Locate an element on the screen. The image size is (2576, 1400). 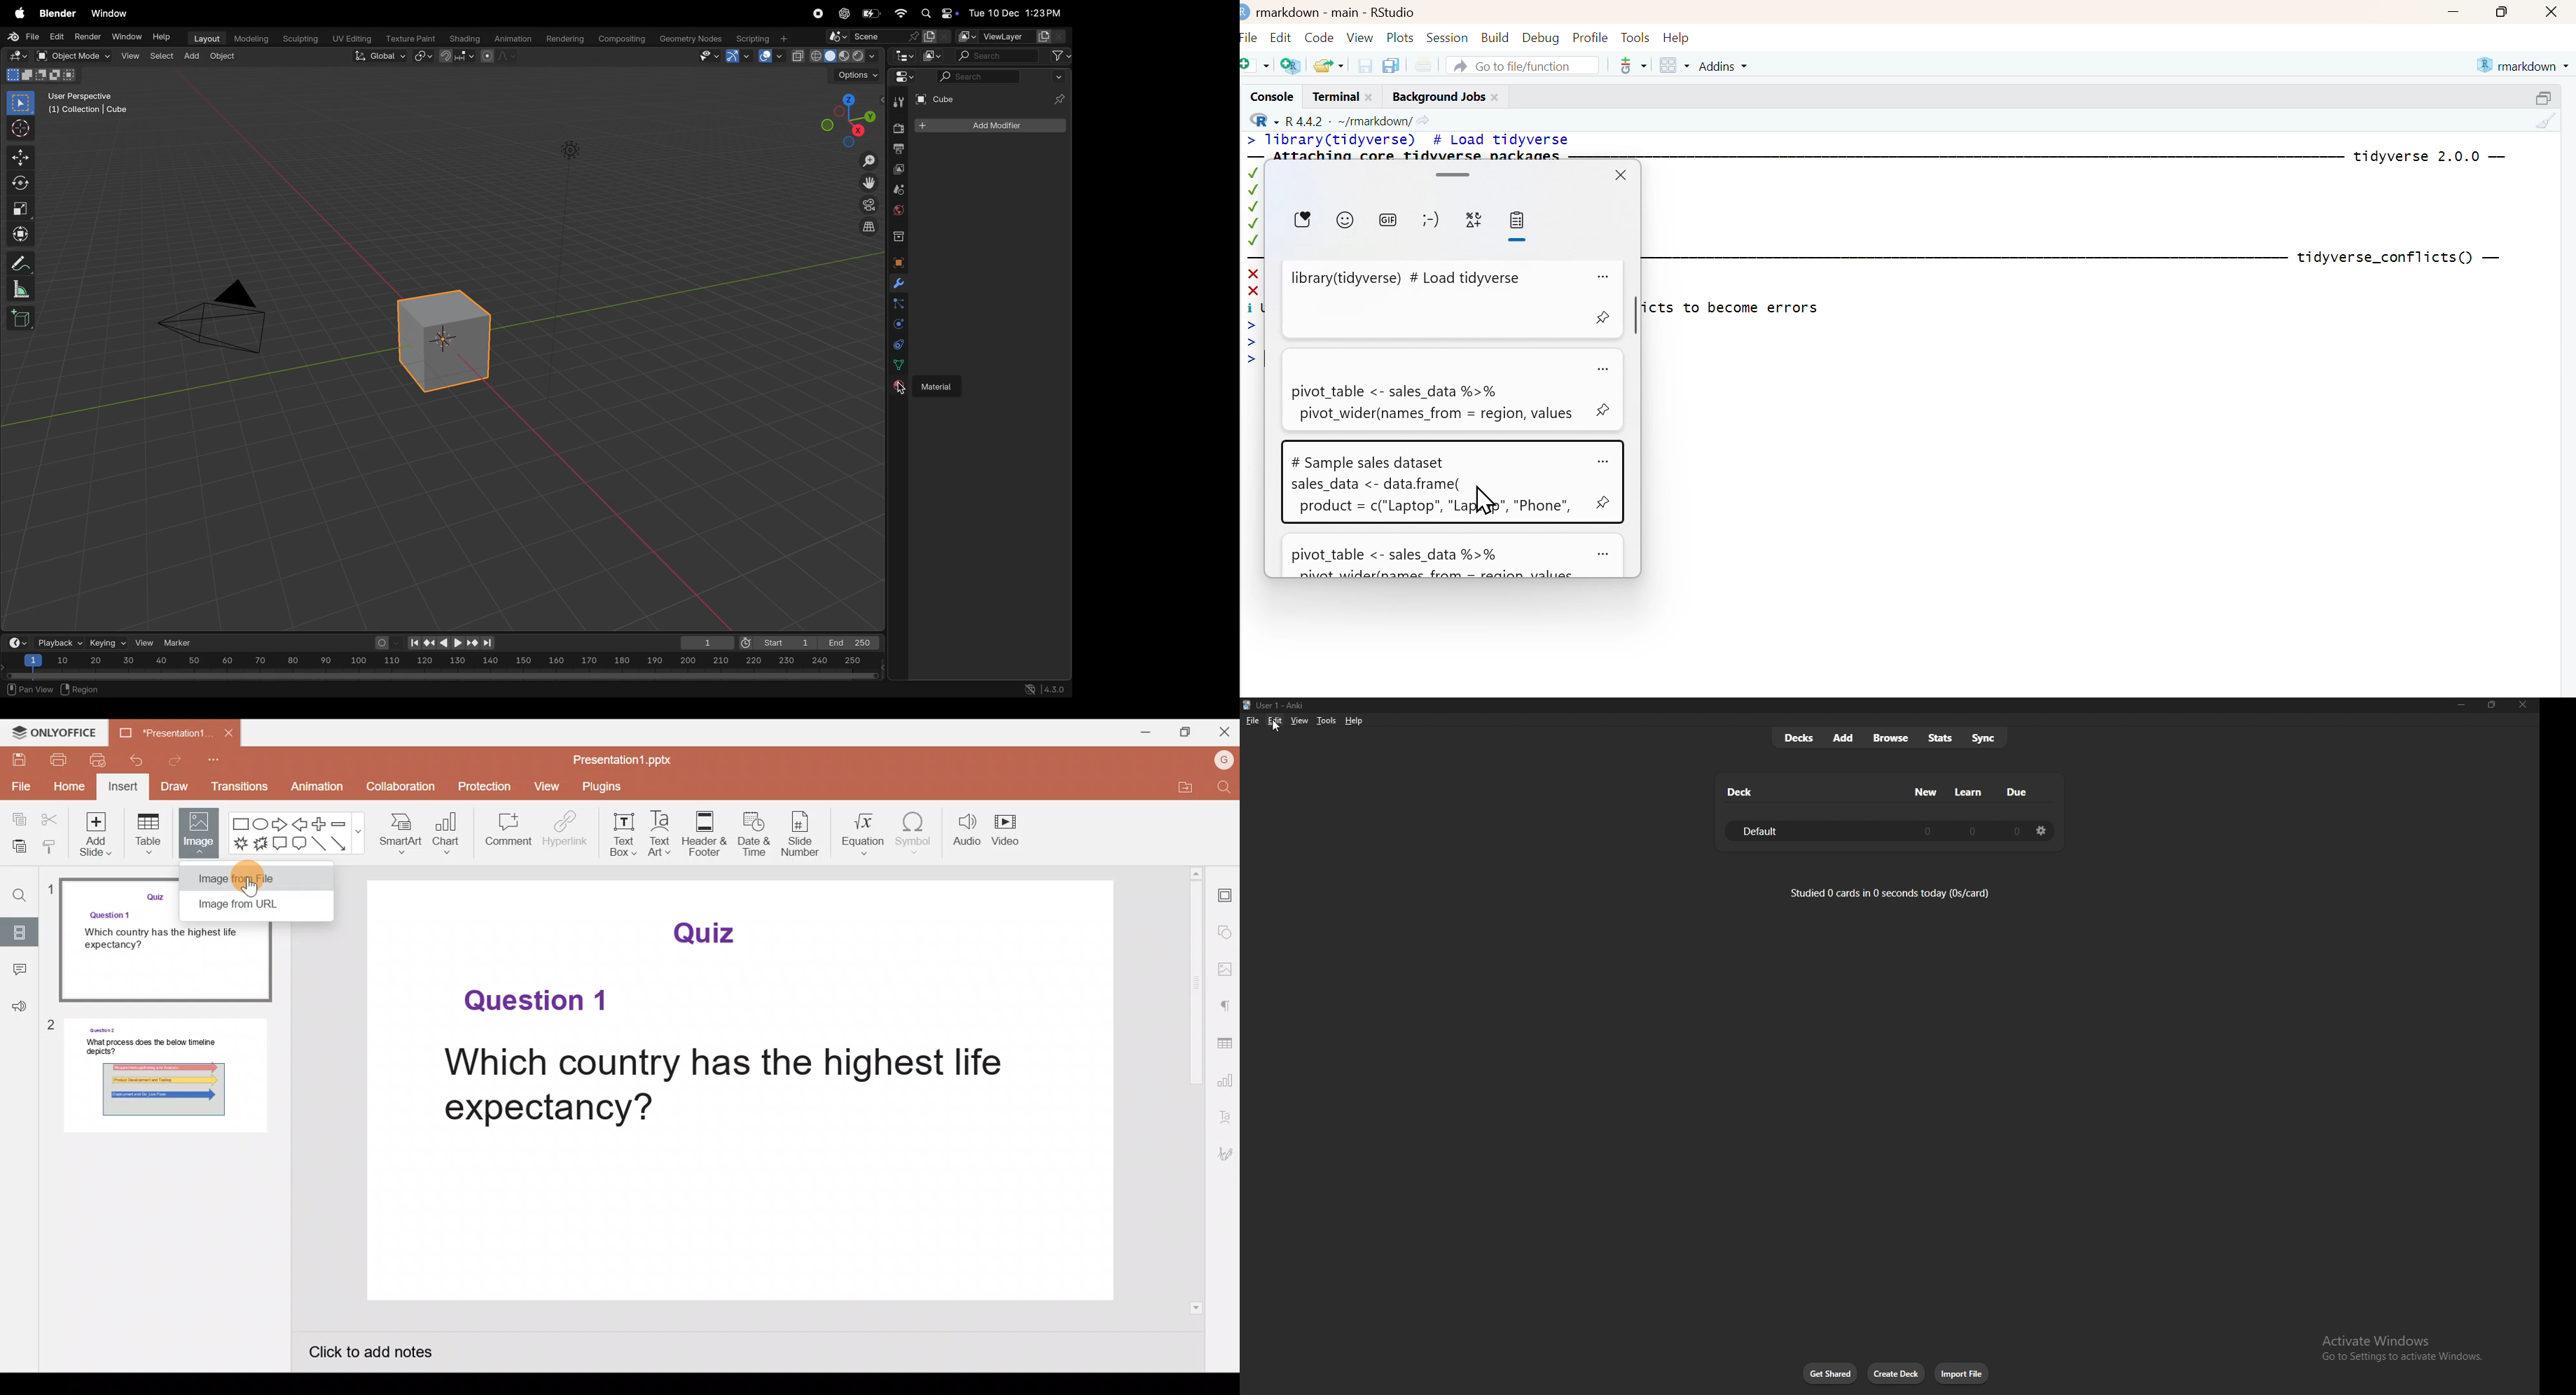
Paragraph settings is located at coordinates (1226, 1006).